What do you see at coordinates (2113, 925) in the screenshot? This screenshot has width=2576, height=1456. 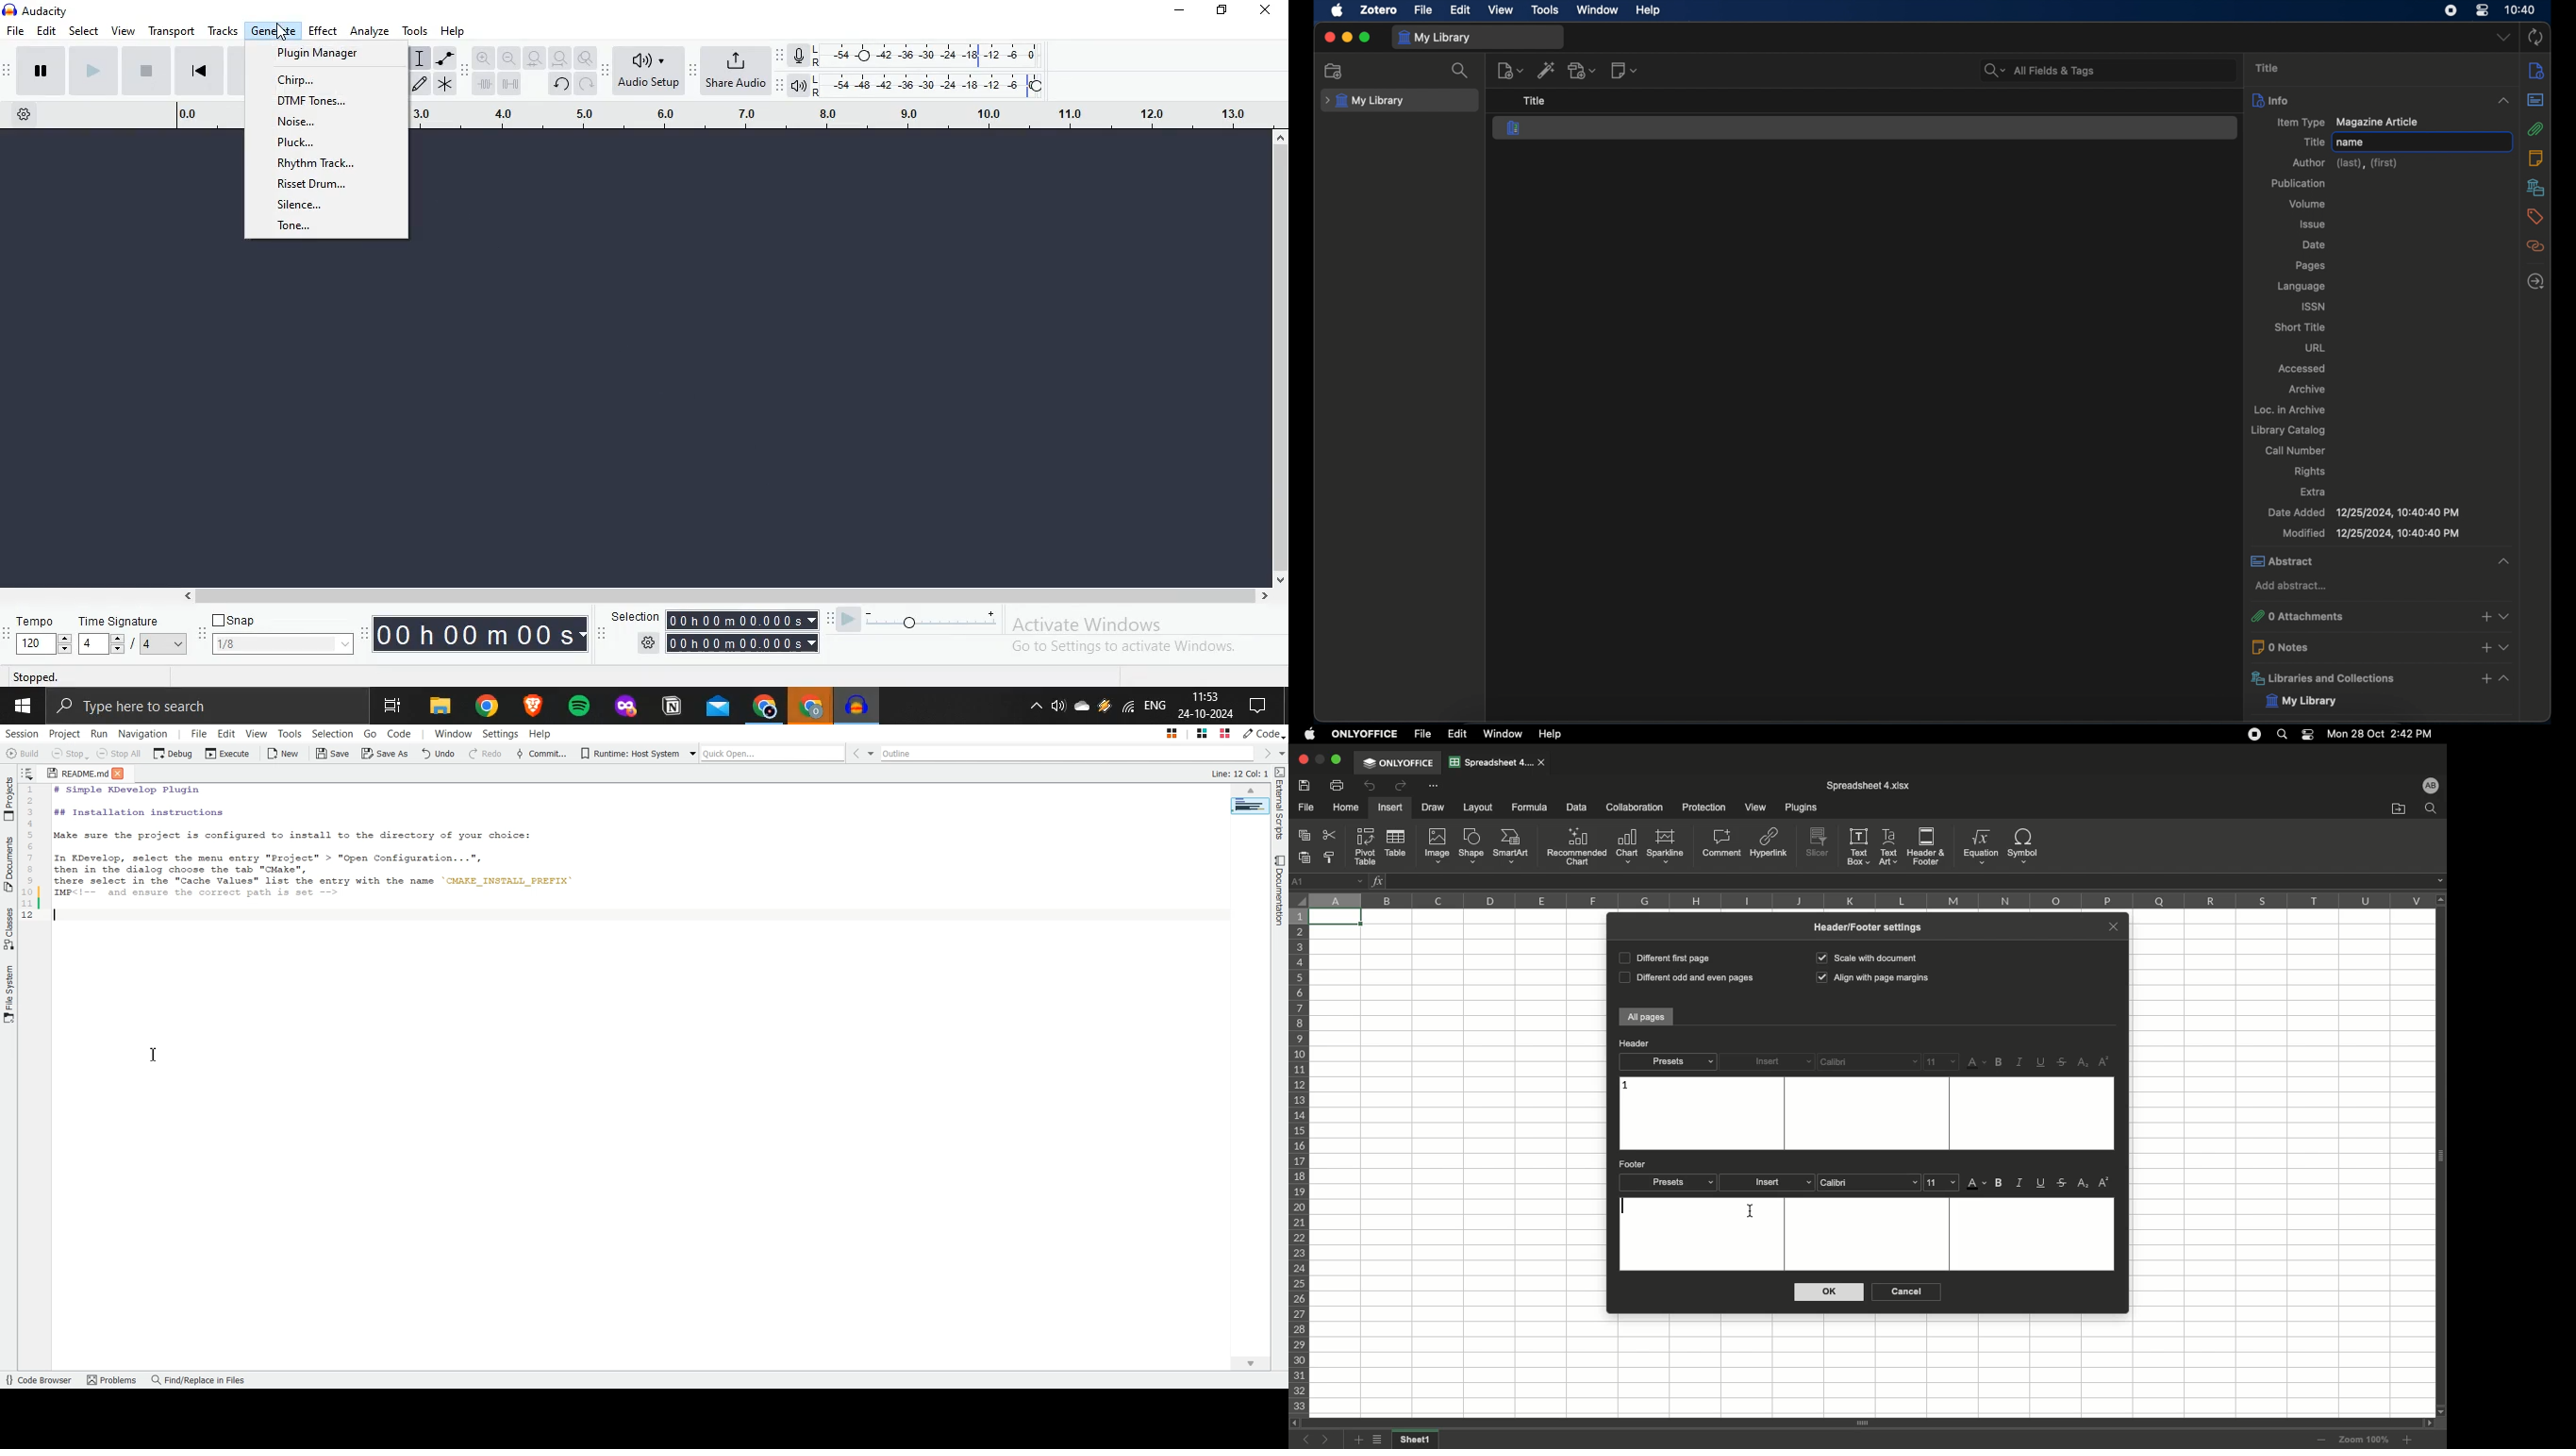 I see `Close` at bounding box center [2113, 925].